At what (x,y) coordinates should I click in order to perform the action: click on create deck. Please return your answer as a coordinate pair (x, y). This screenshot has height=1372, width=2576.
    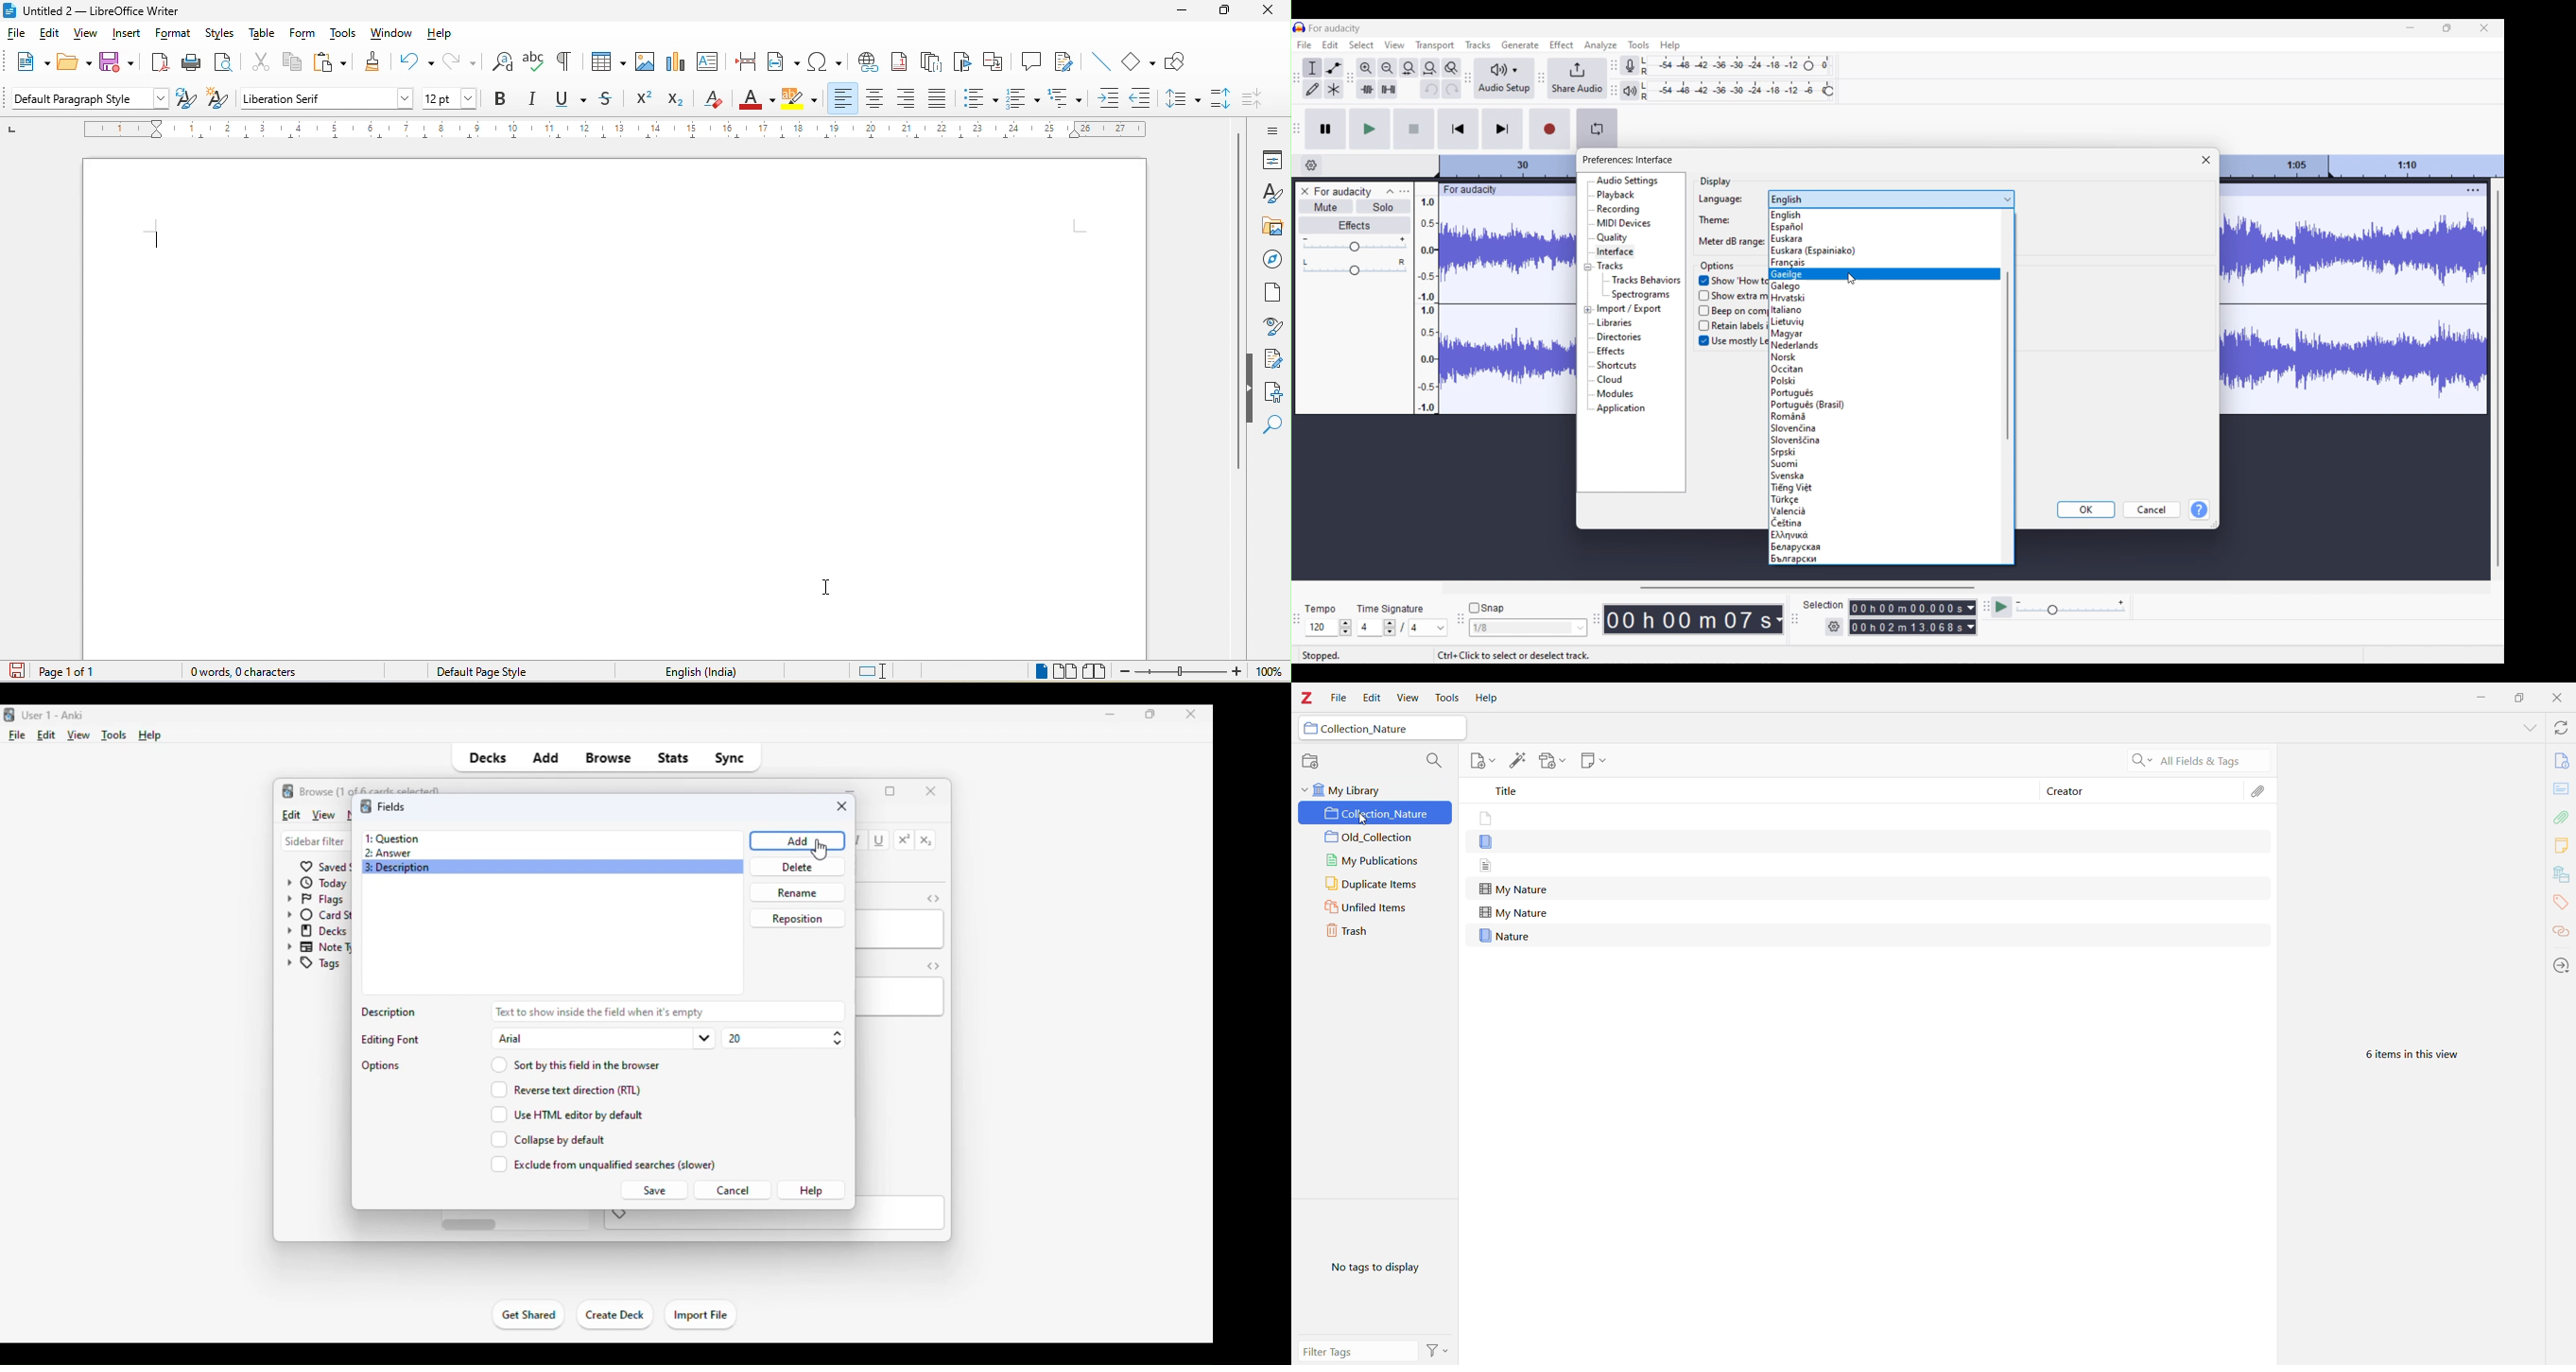
    Looking at the image, I should click on (616, 1315).